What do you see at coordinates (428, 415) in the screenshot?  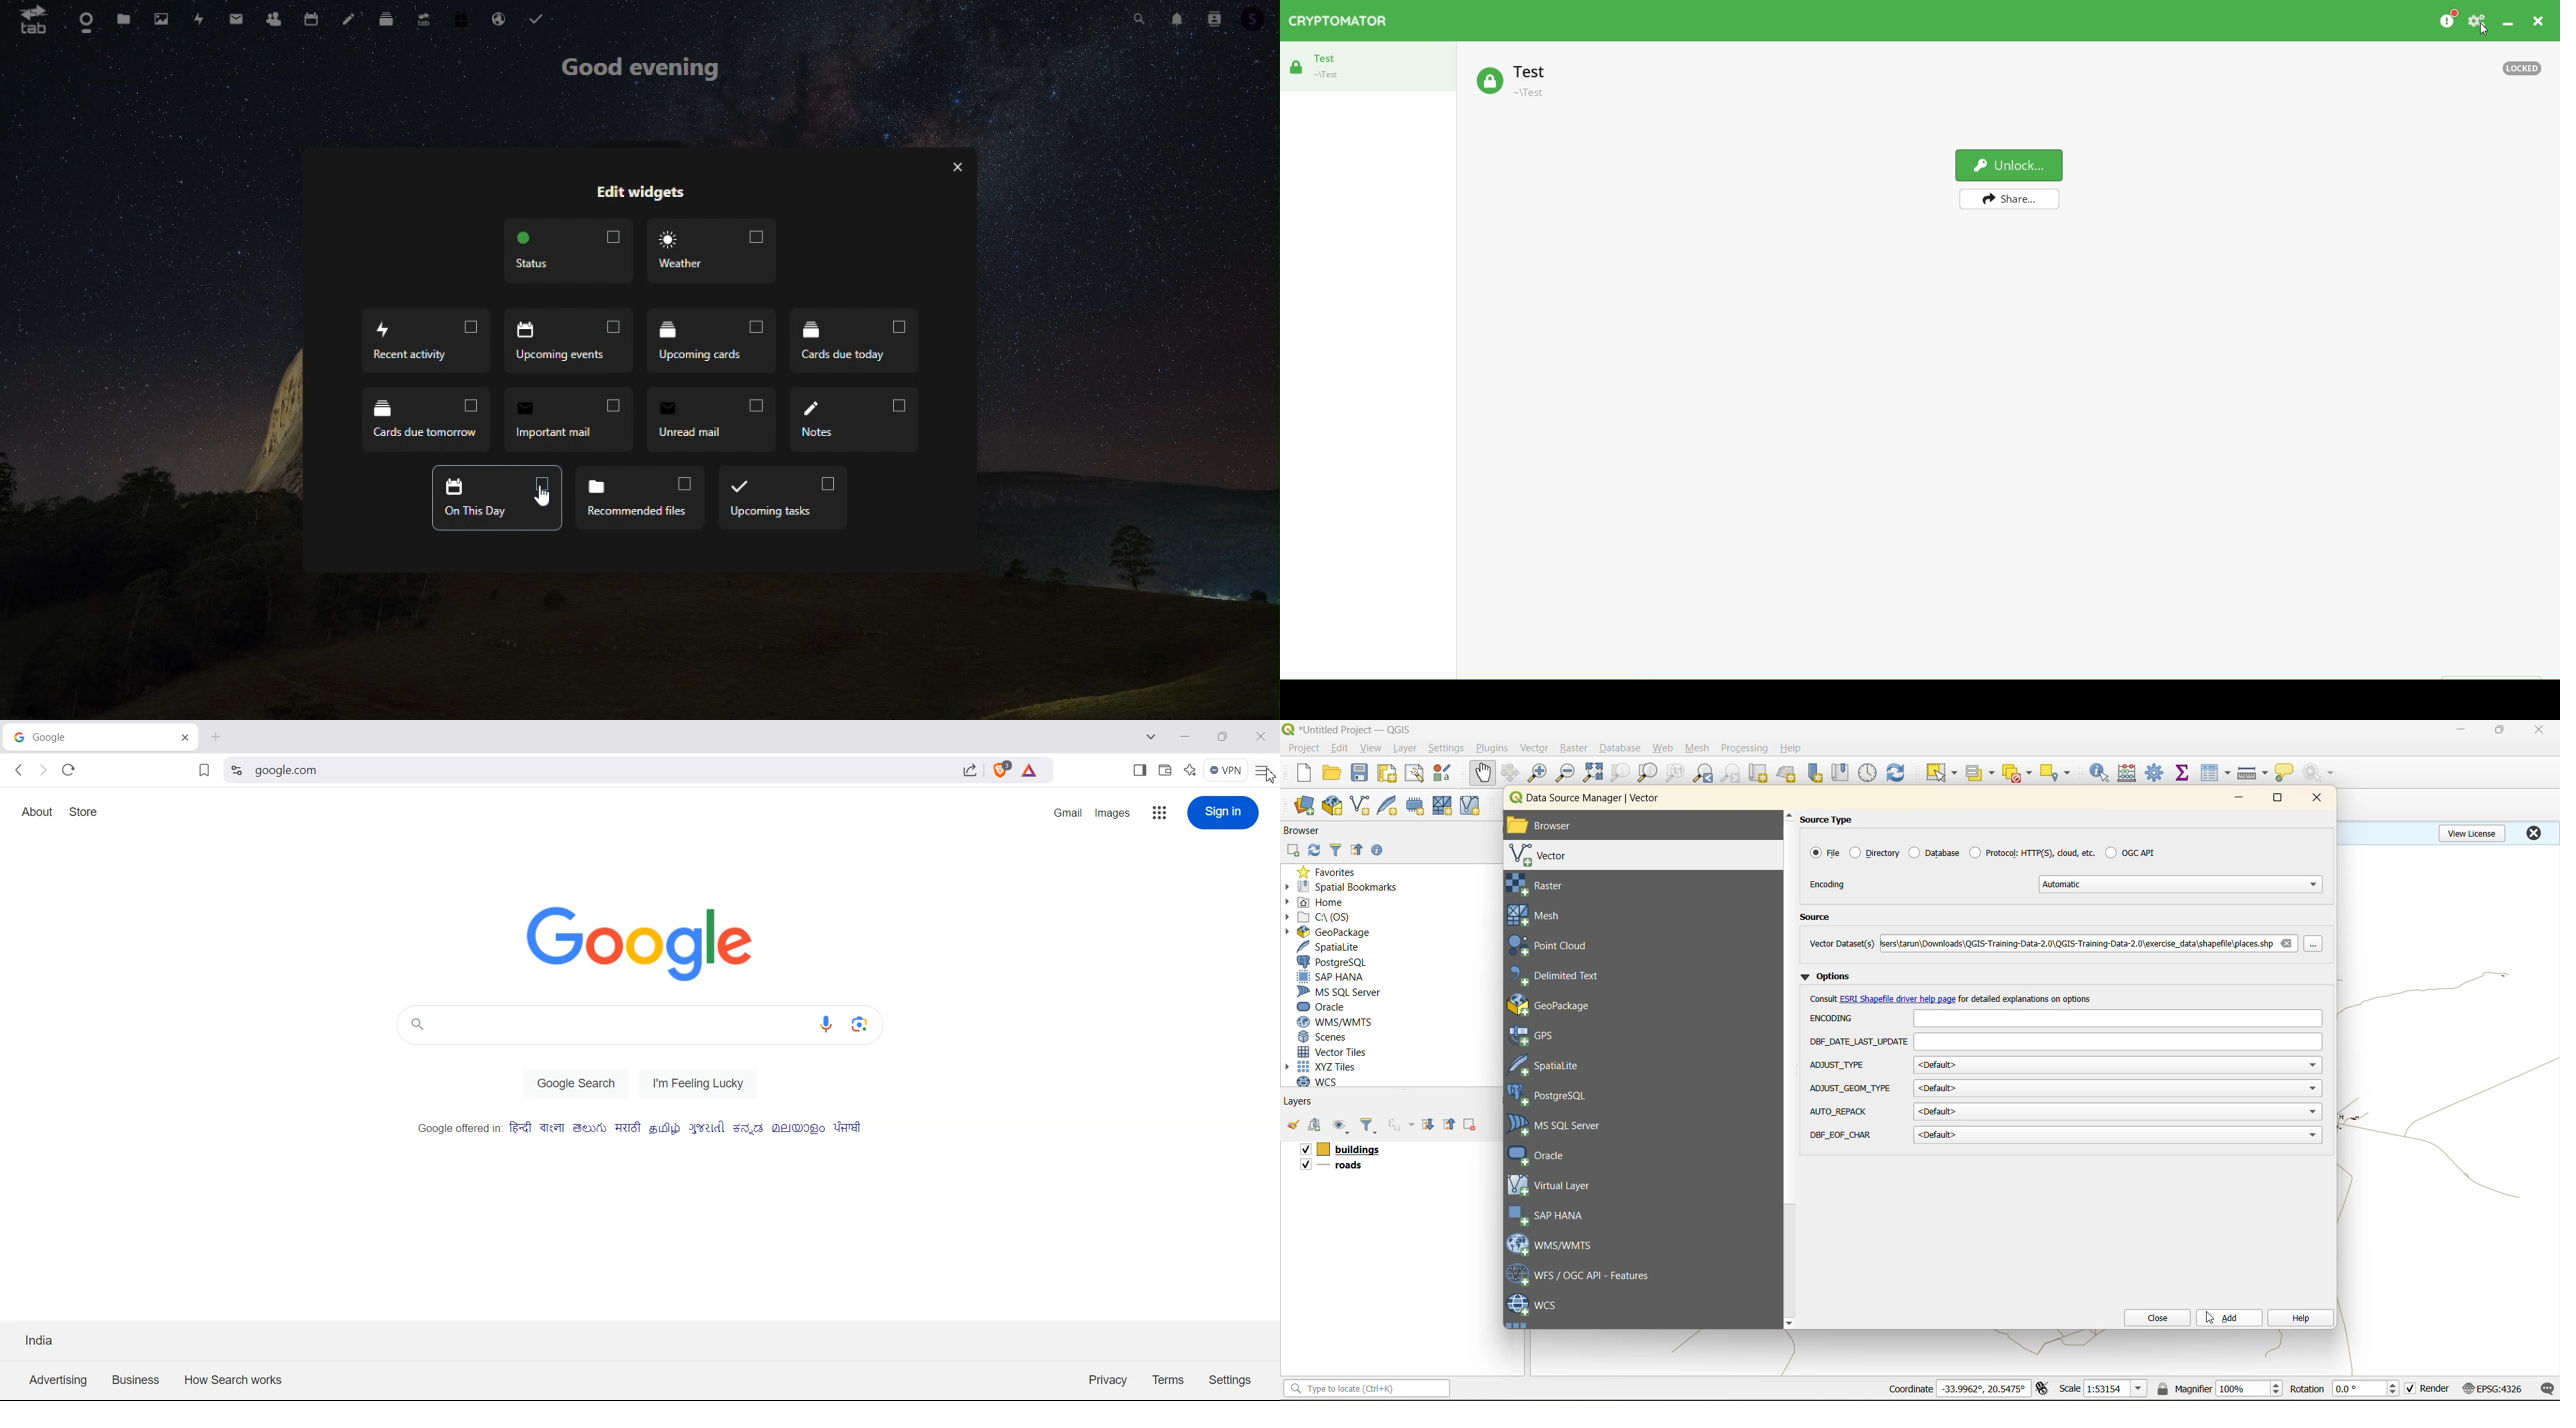 I see `Cards due tomorrow ` at bounding box center [428, 415].